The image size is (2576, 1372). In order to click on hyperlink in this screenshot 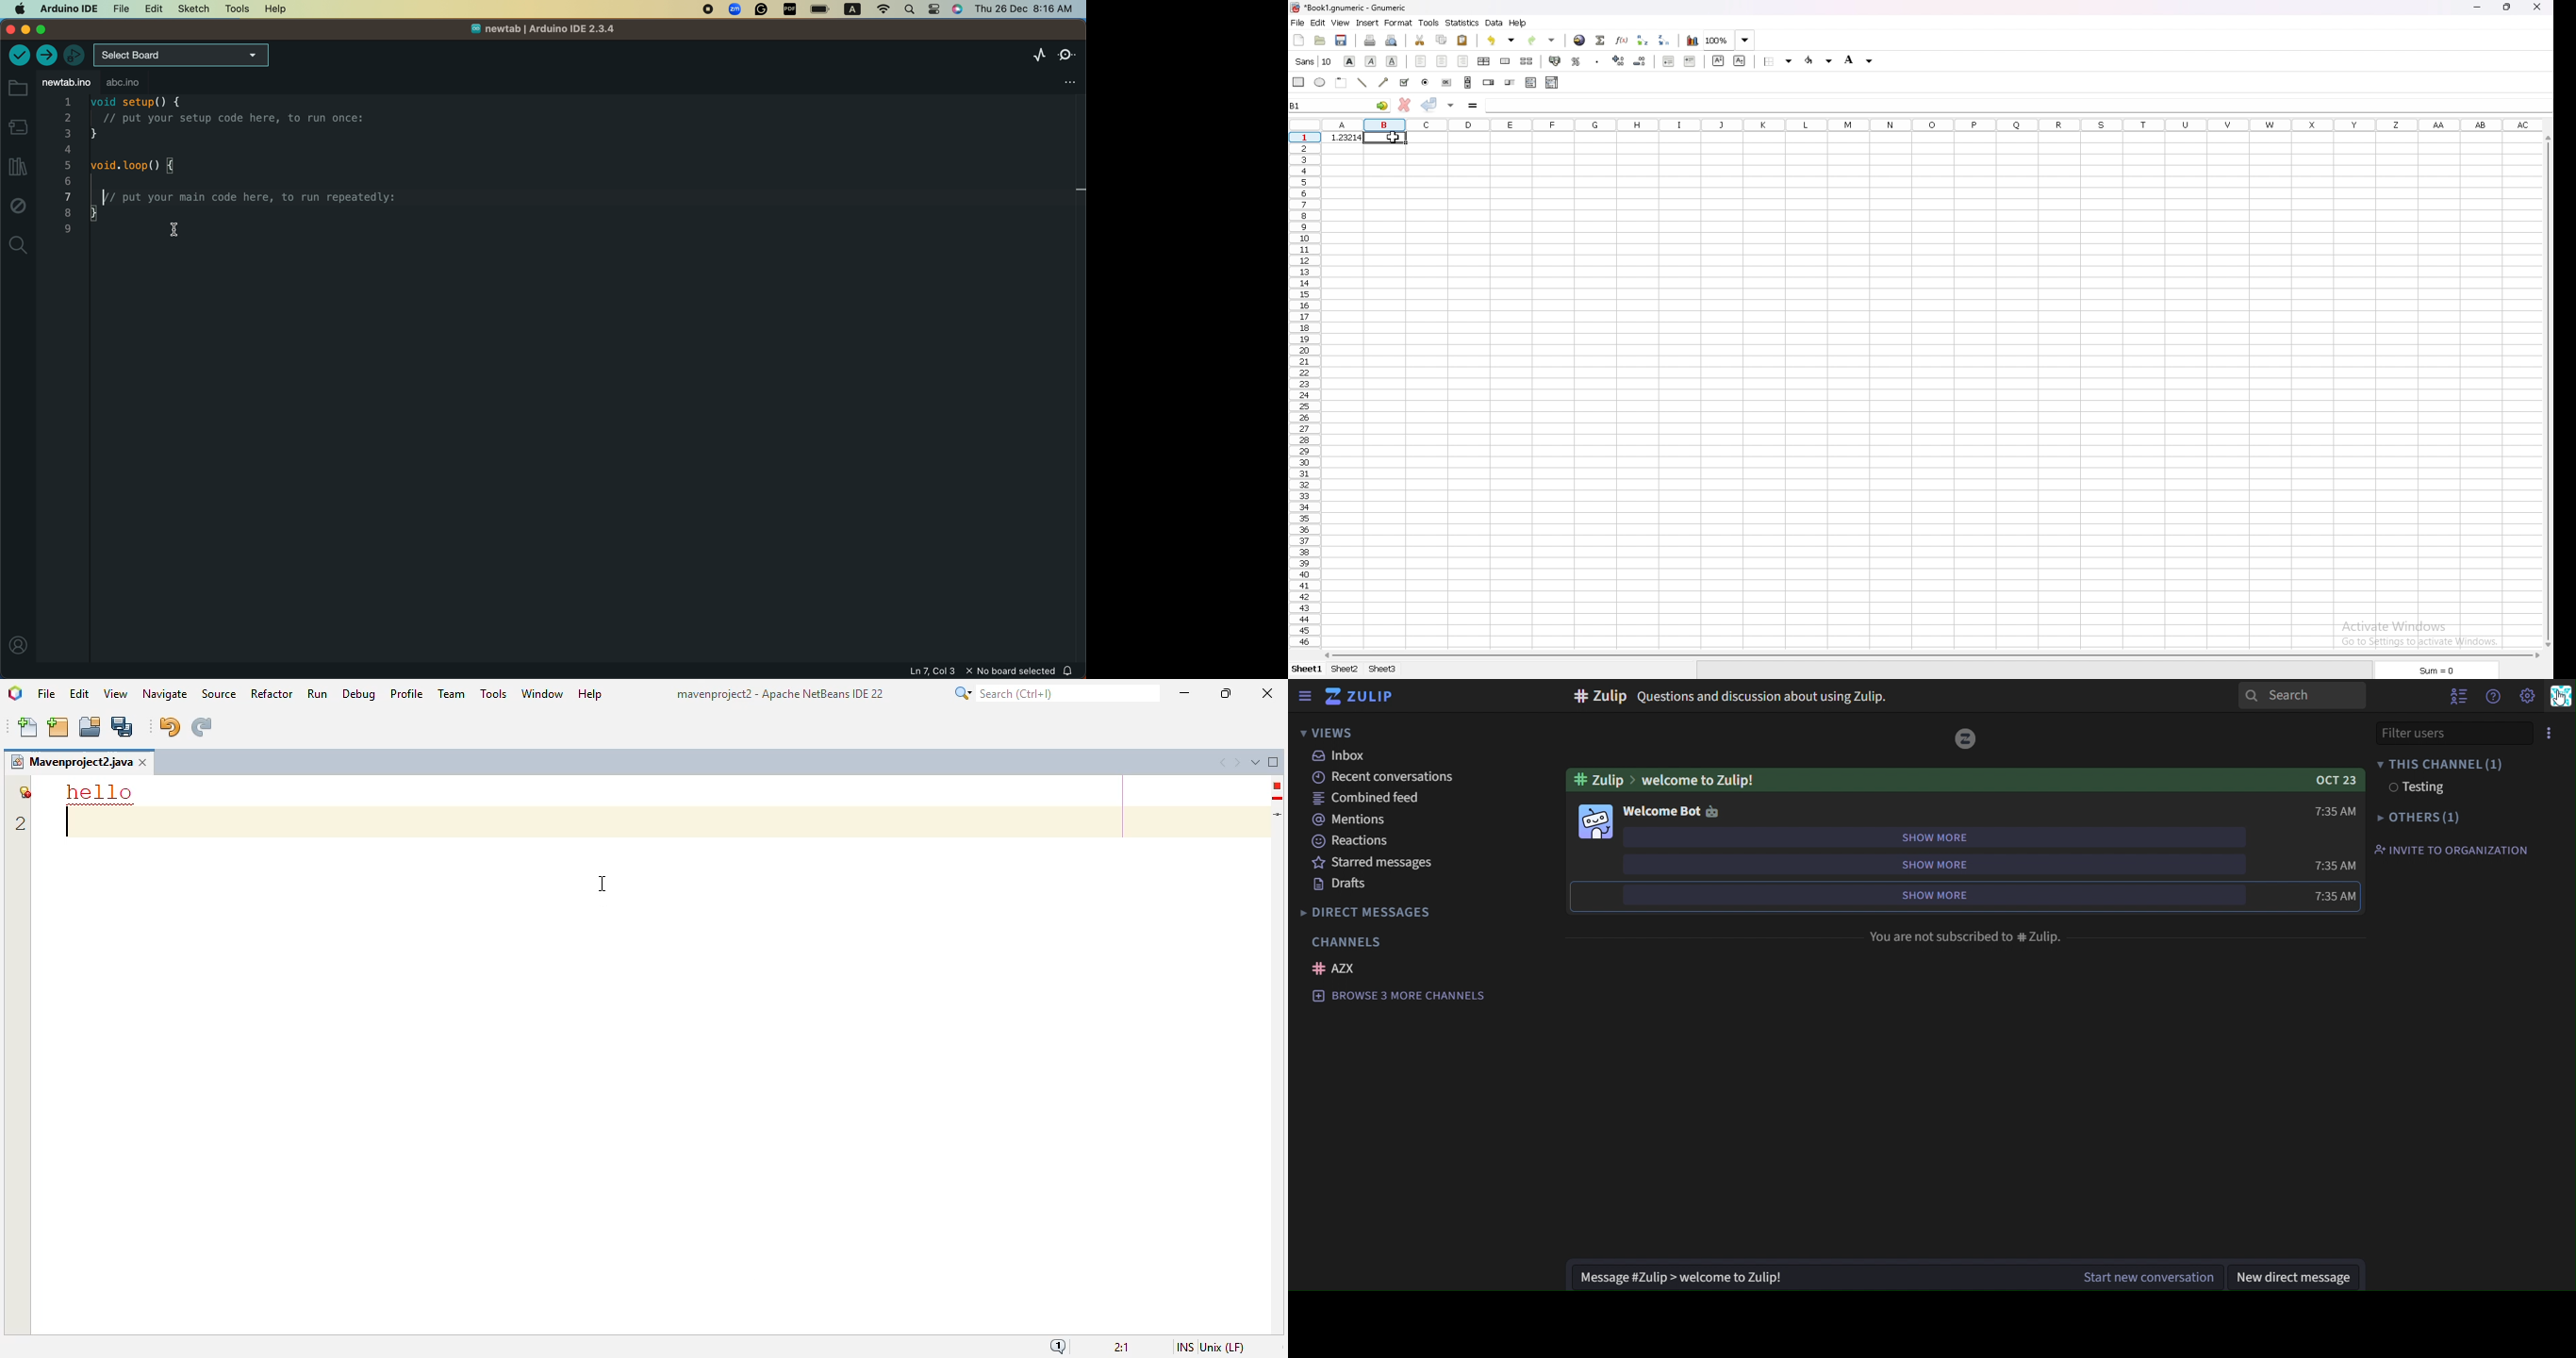, I will do `click(1580, 40)`.